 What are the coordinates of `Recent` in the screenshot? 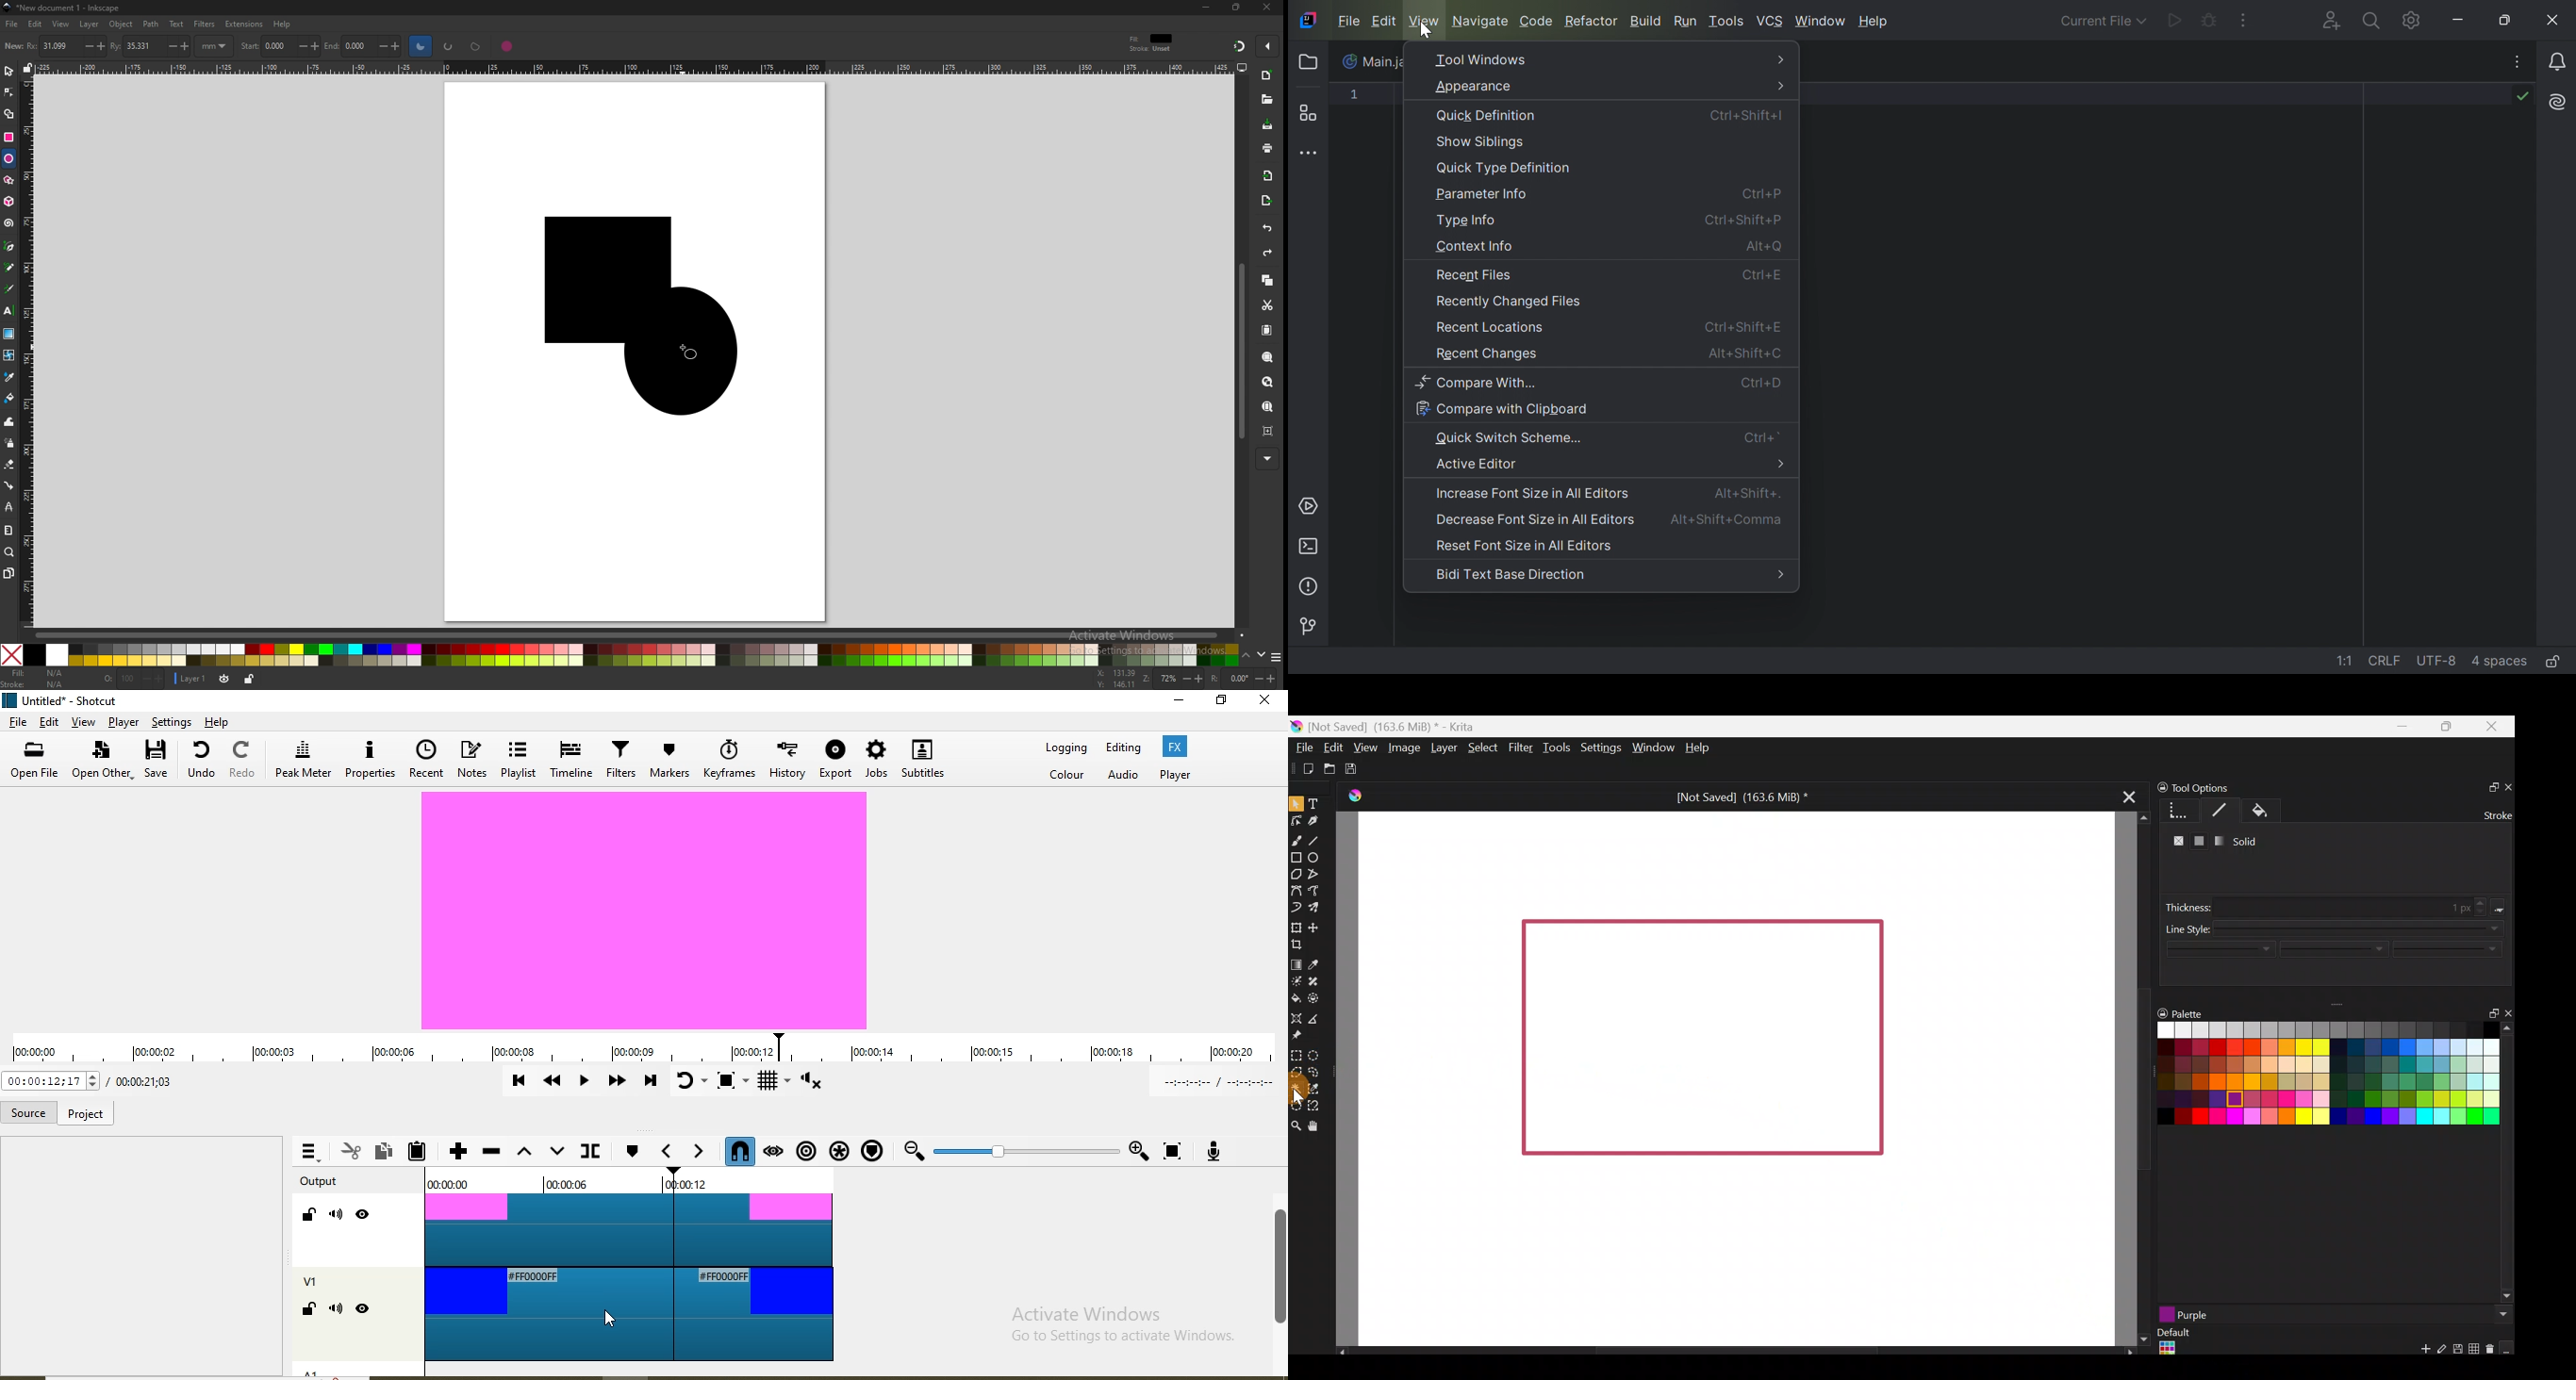 It's located at (426, 760).